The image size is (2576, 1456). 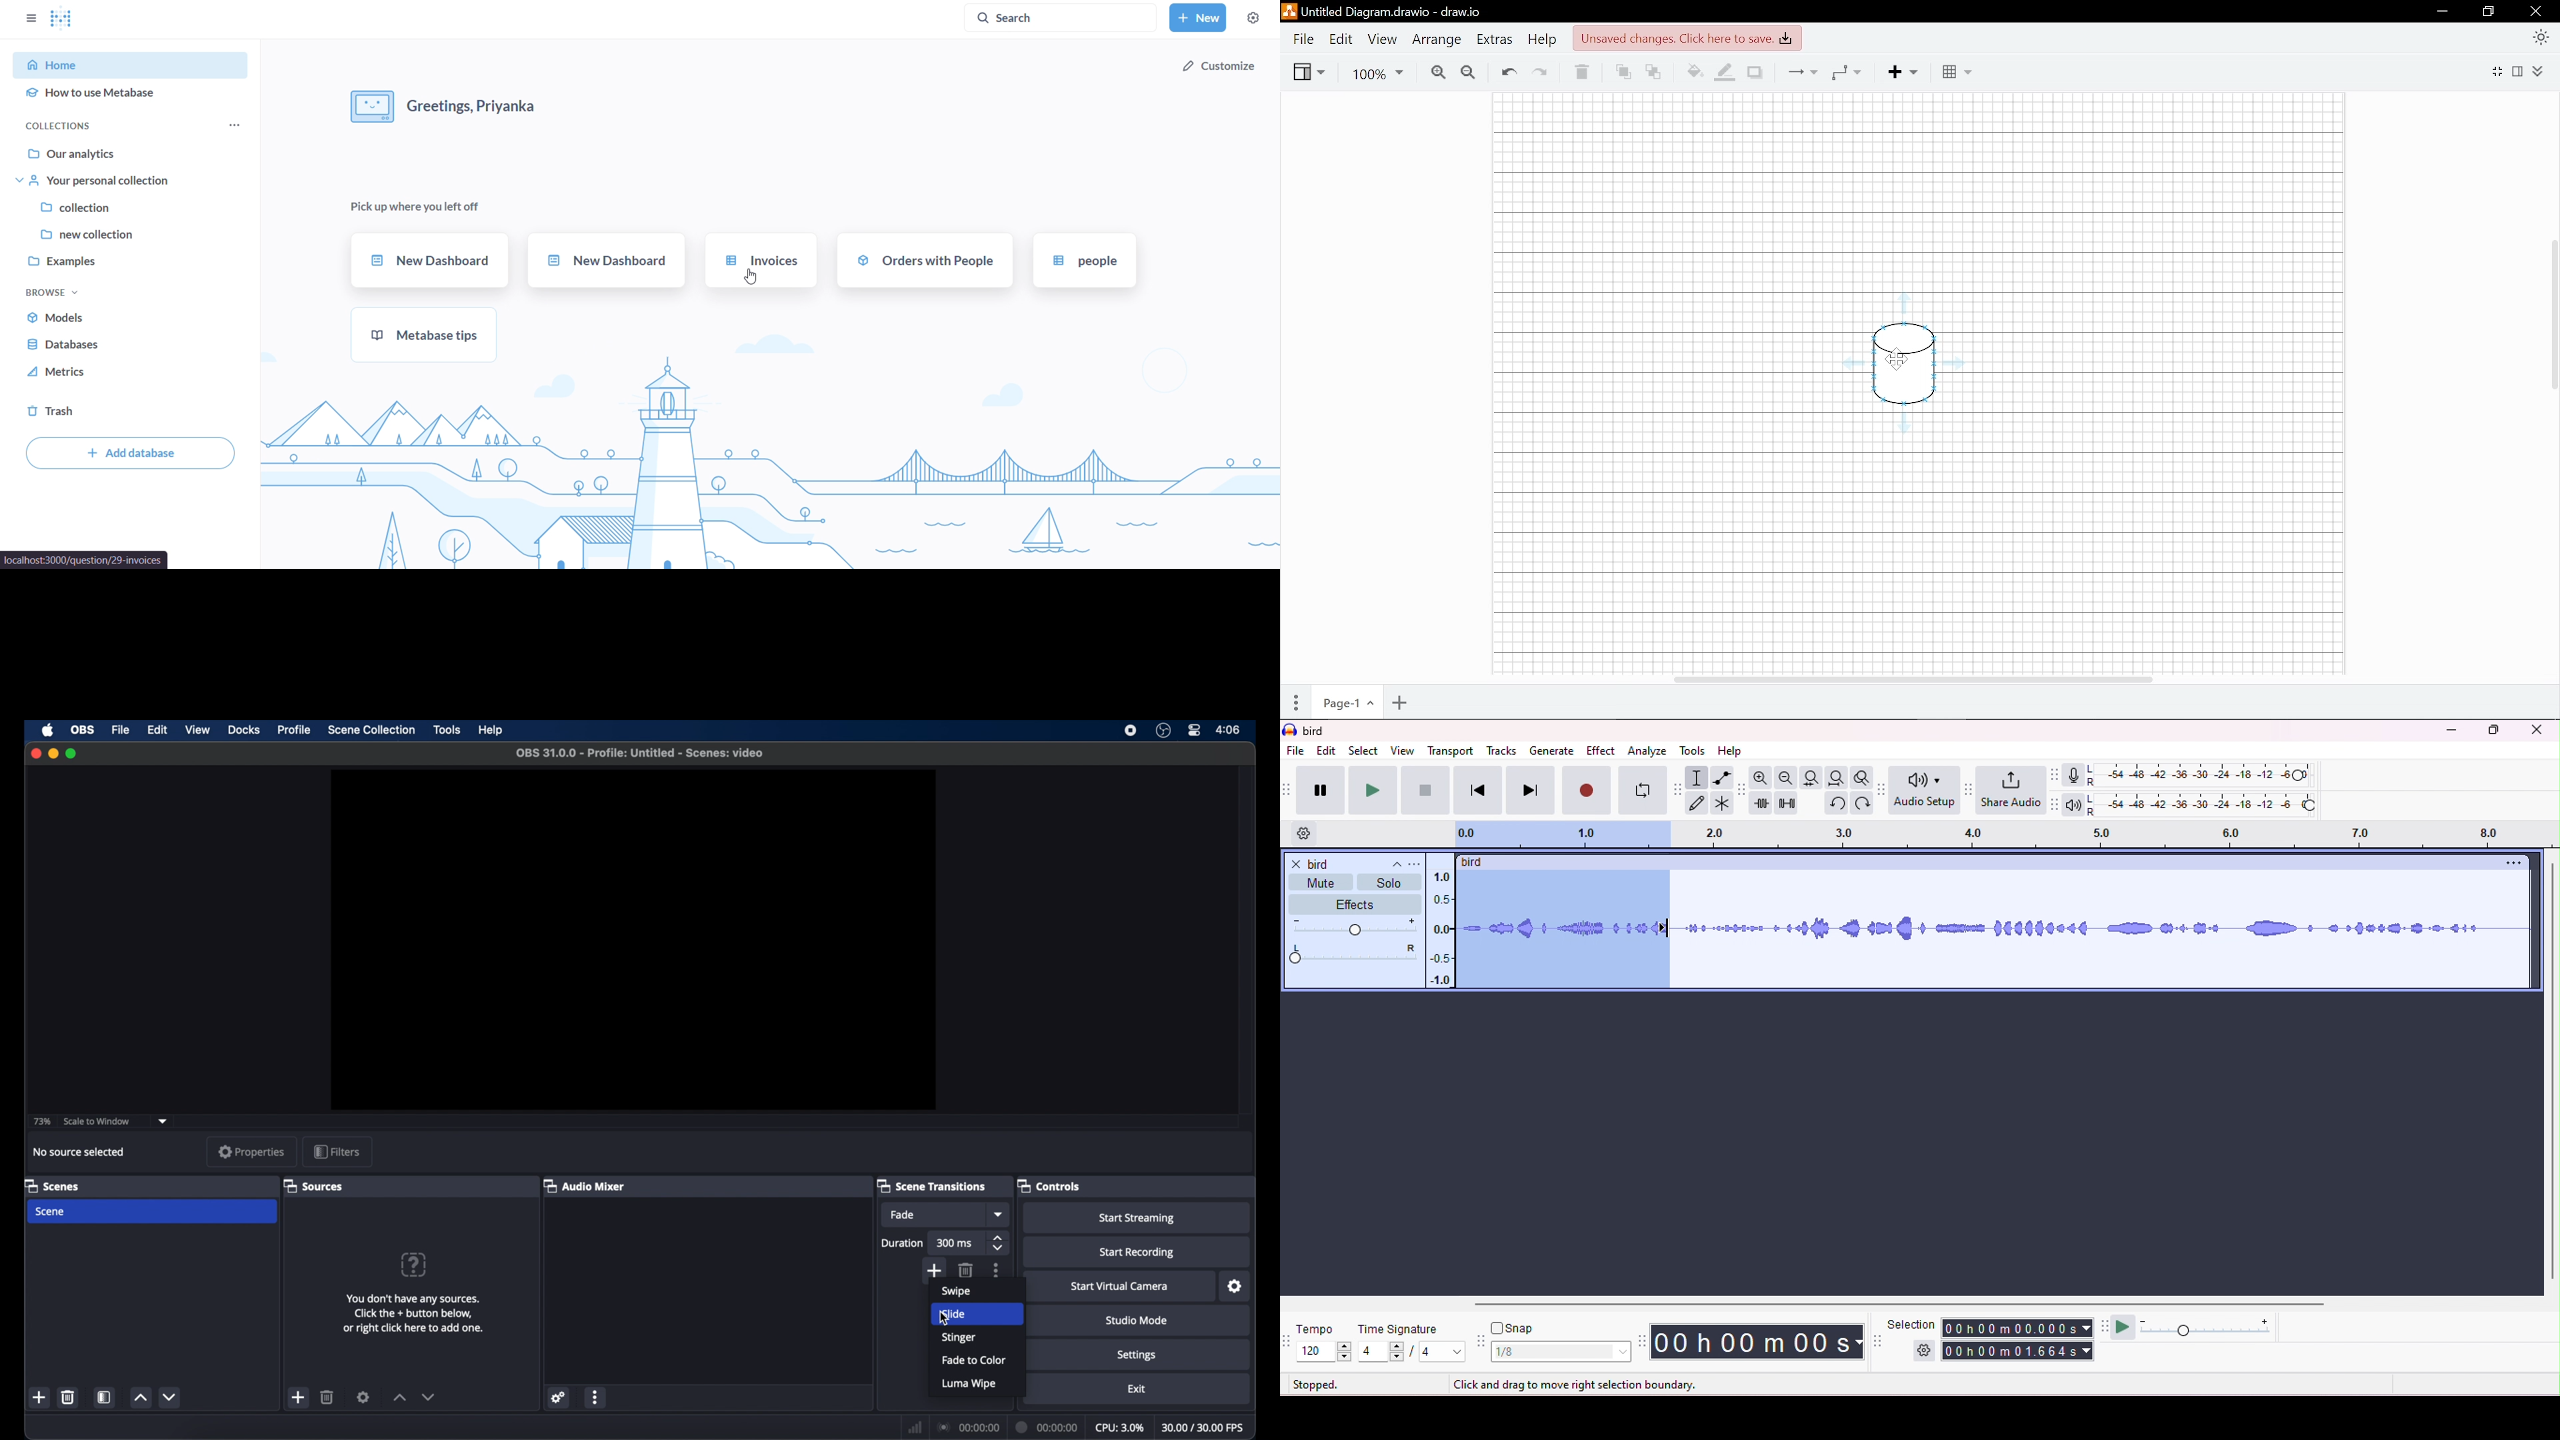 What do you see at coordinates (1913, 678) in the screenshot?
I see `Horizontal scrollbar` at bounding box center [1913, 678].